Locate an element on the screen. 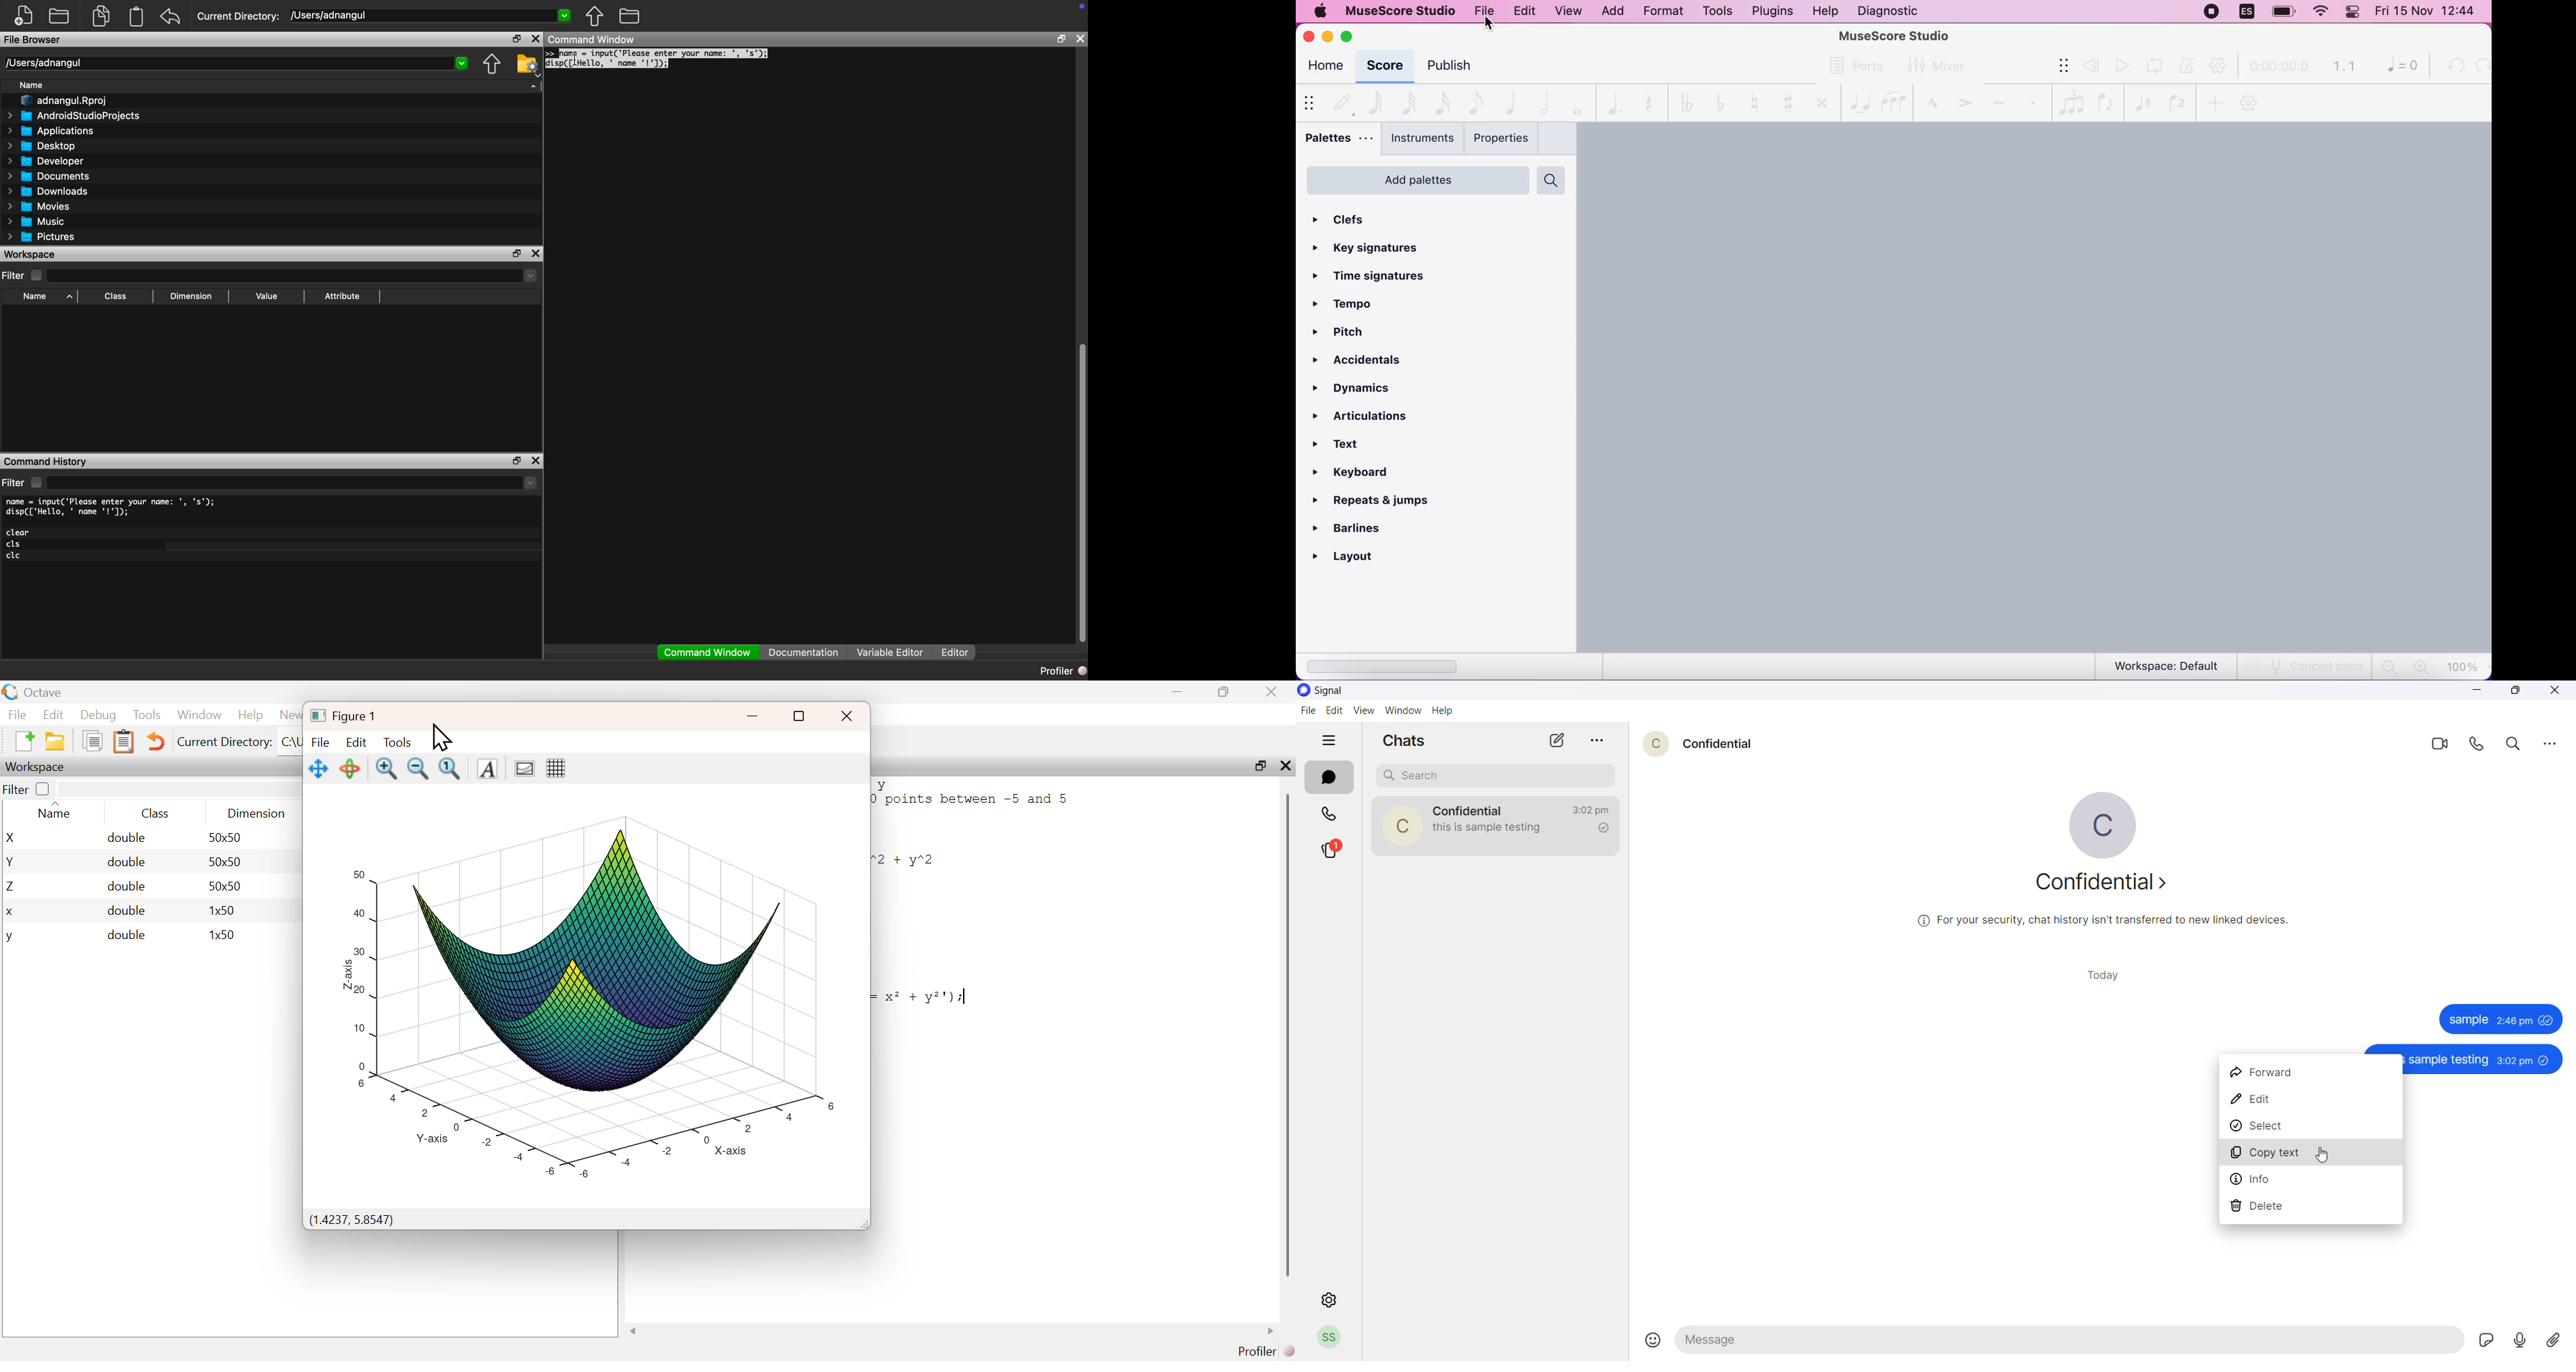  Name is located at coordinates (58, 811).